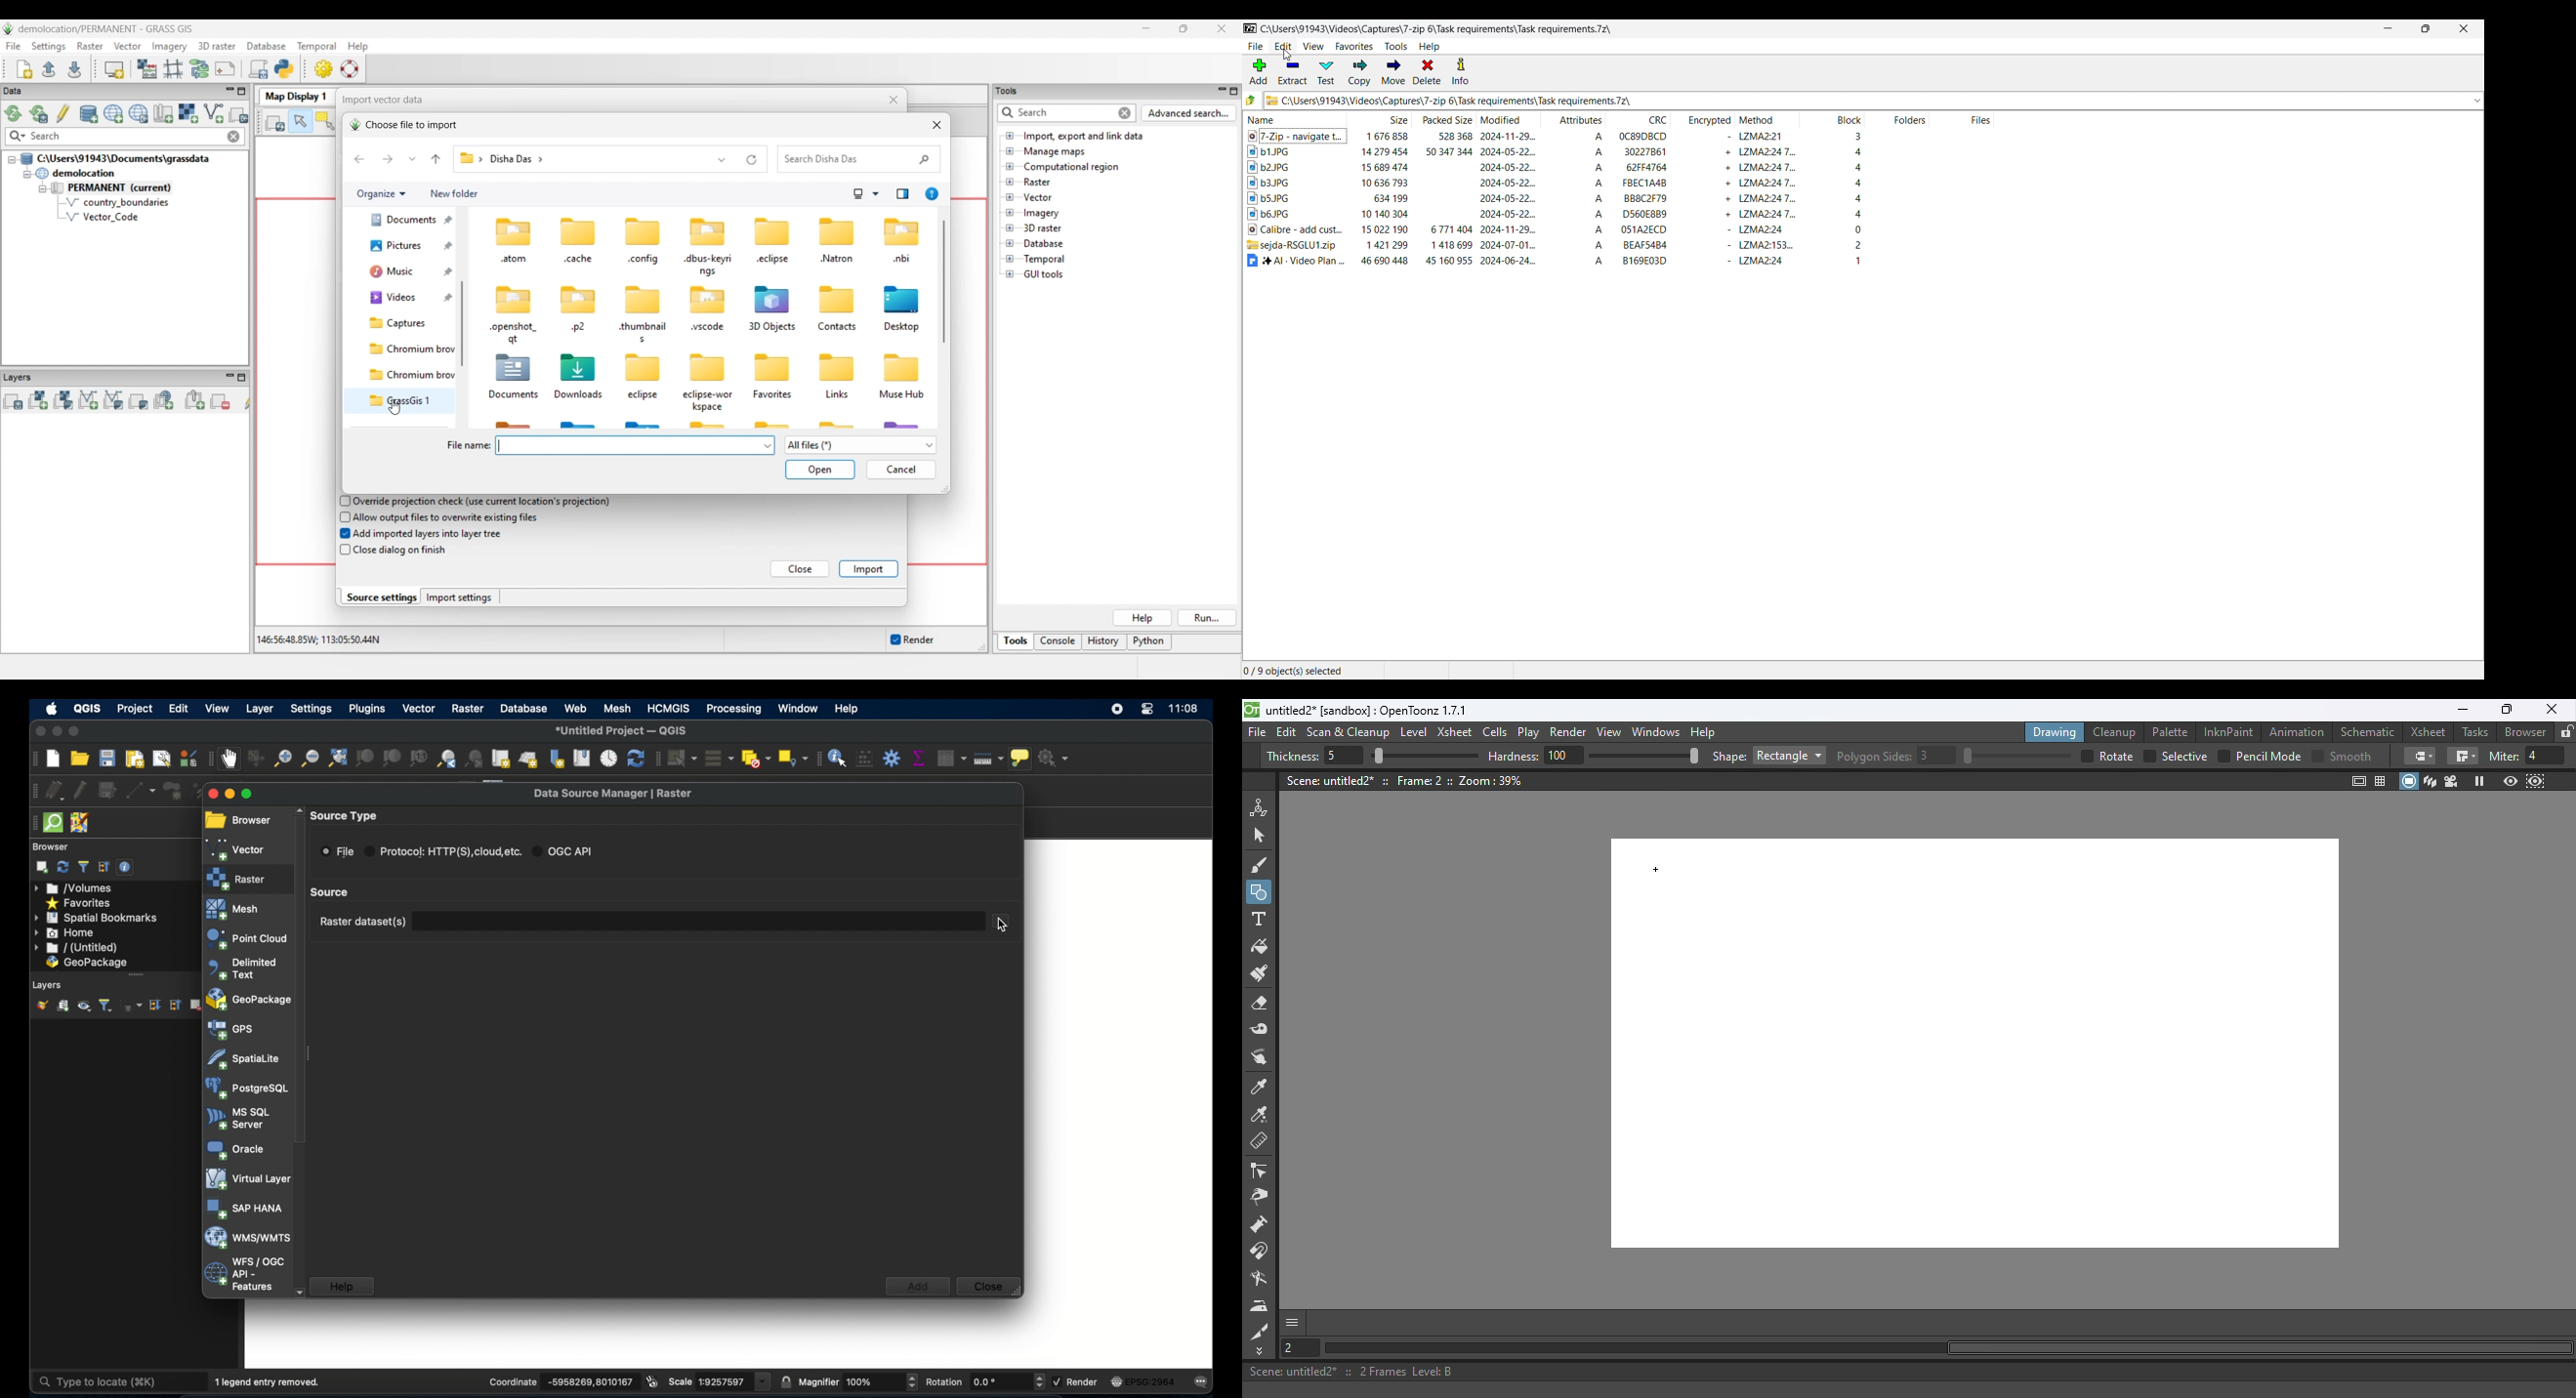 Image resolution: width=2576 pixels, height=1400 pixels. Describe the element at coordinates (2016, 756) in the screenshot. I see `slider` at that location.